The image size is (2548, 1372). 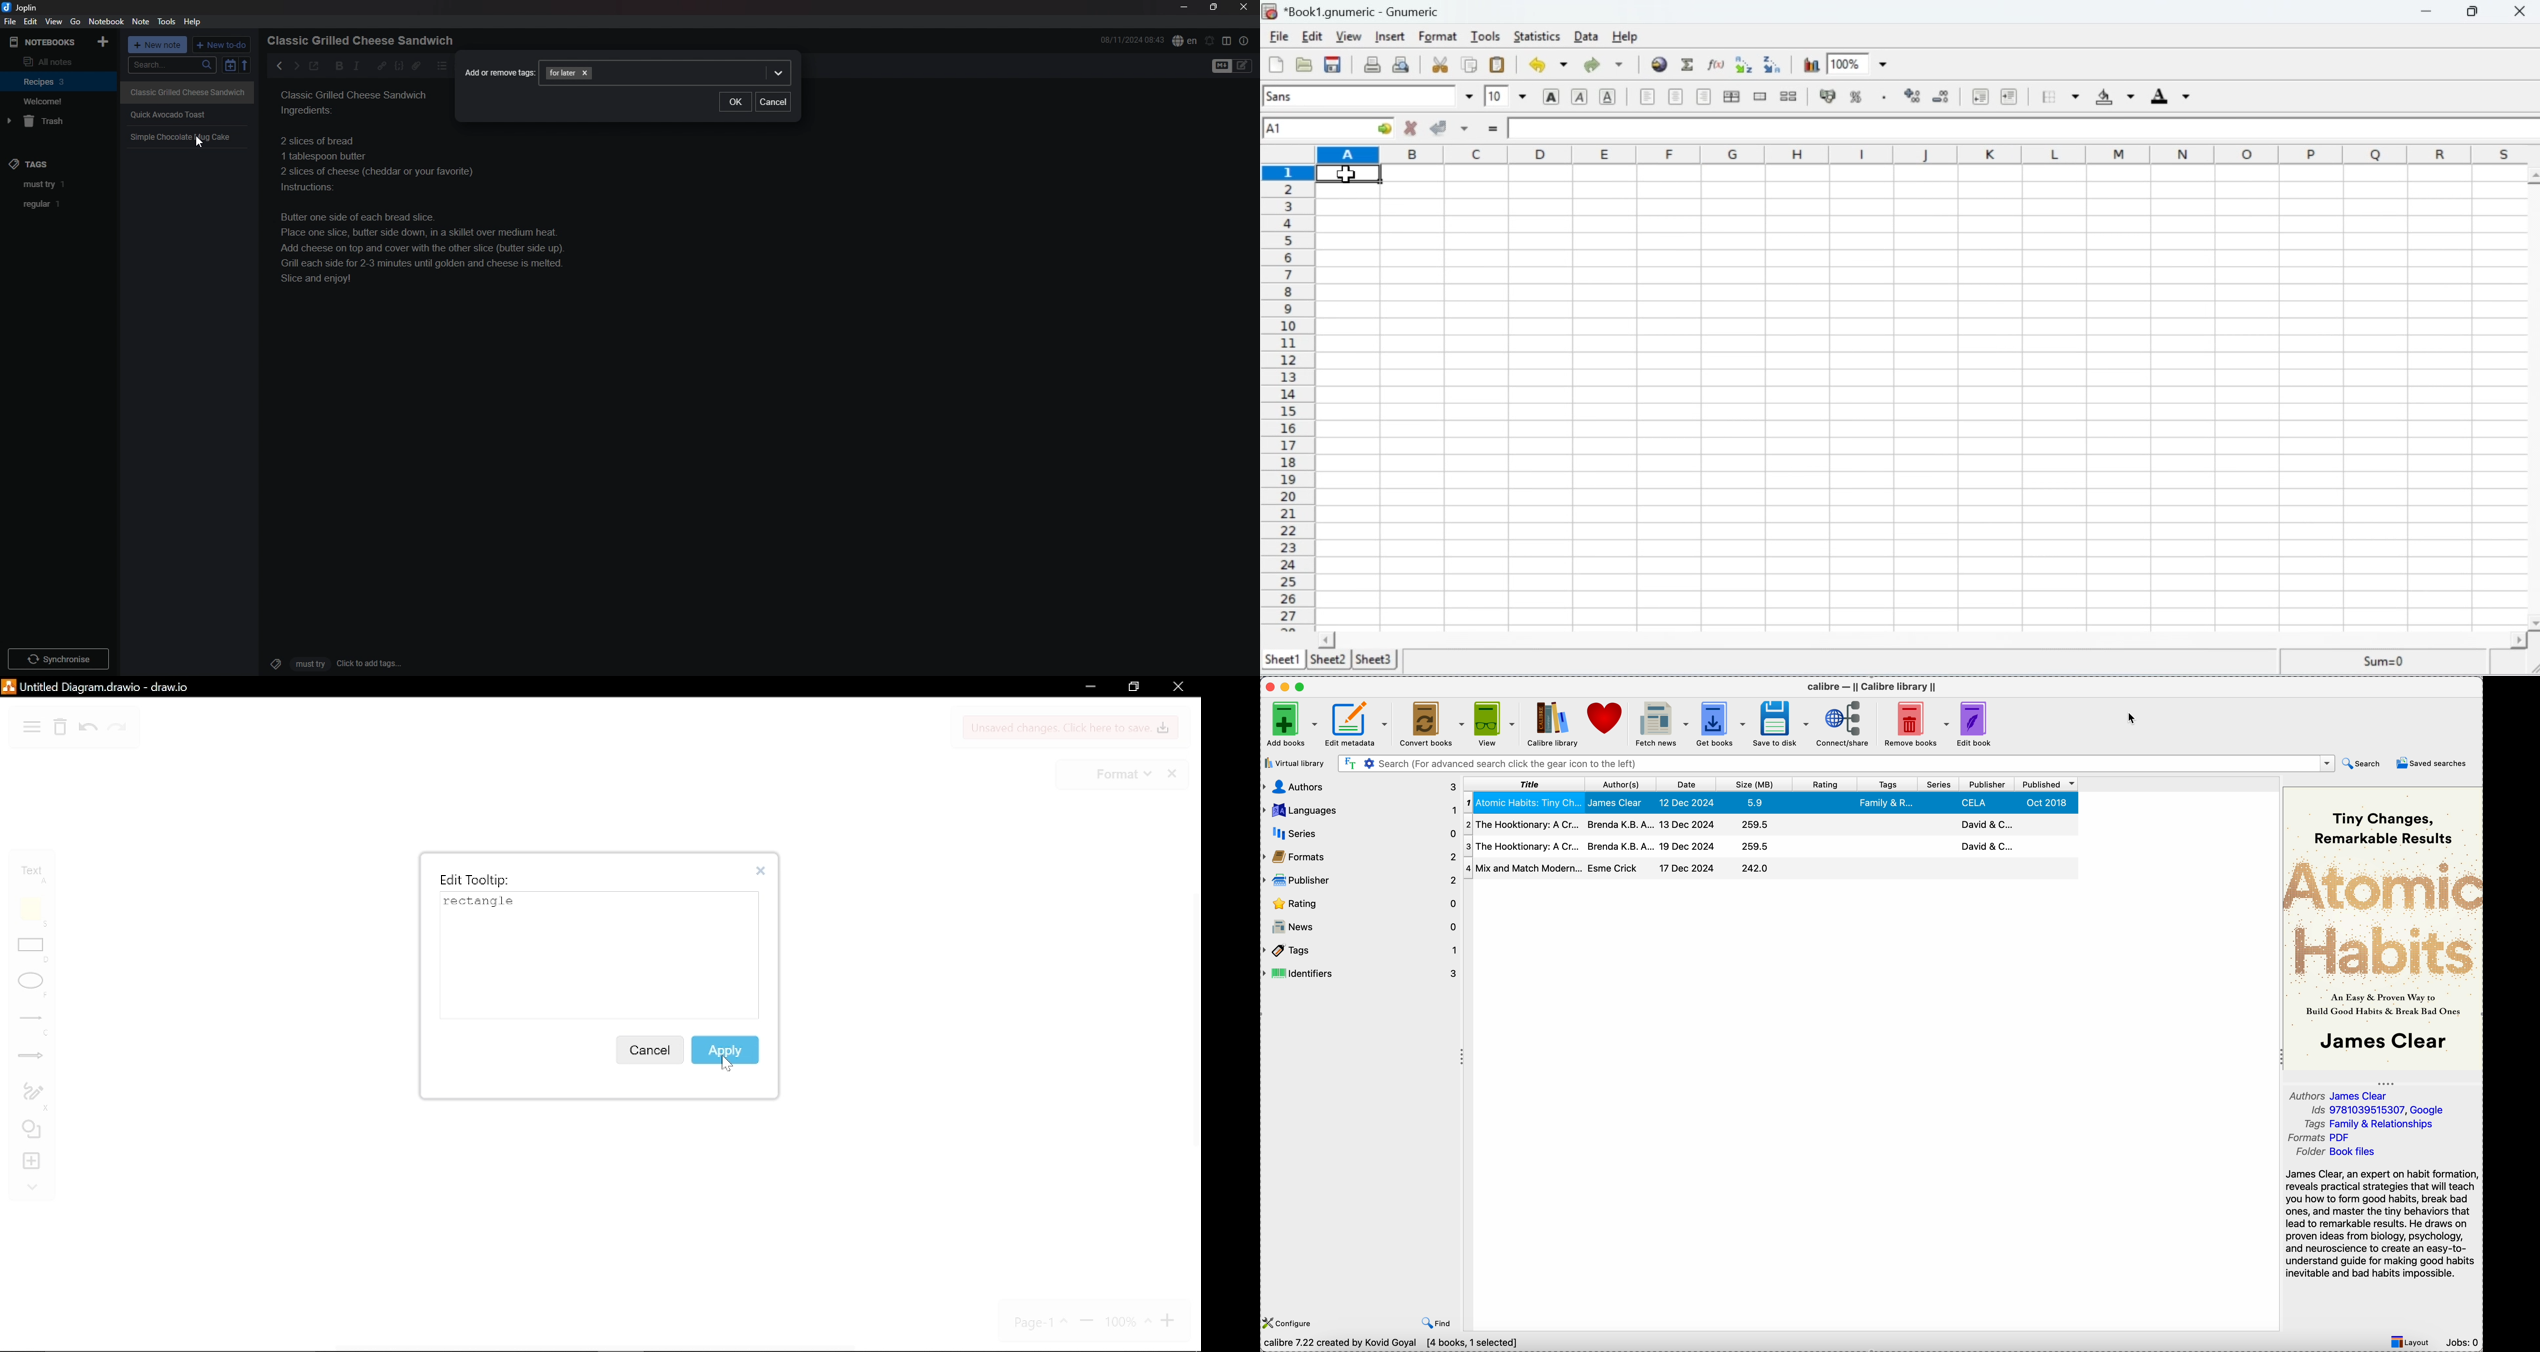 I want to click on Close, so click(x=2518, y=11).